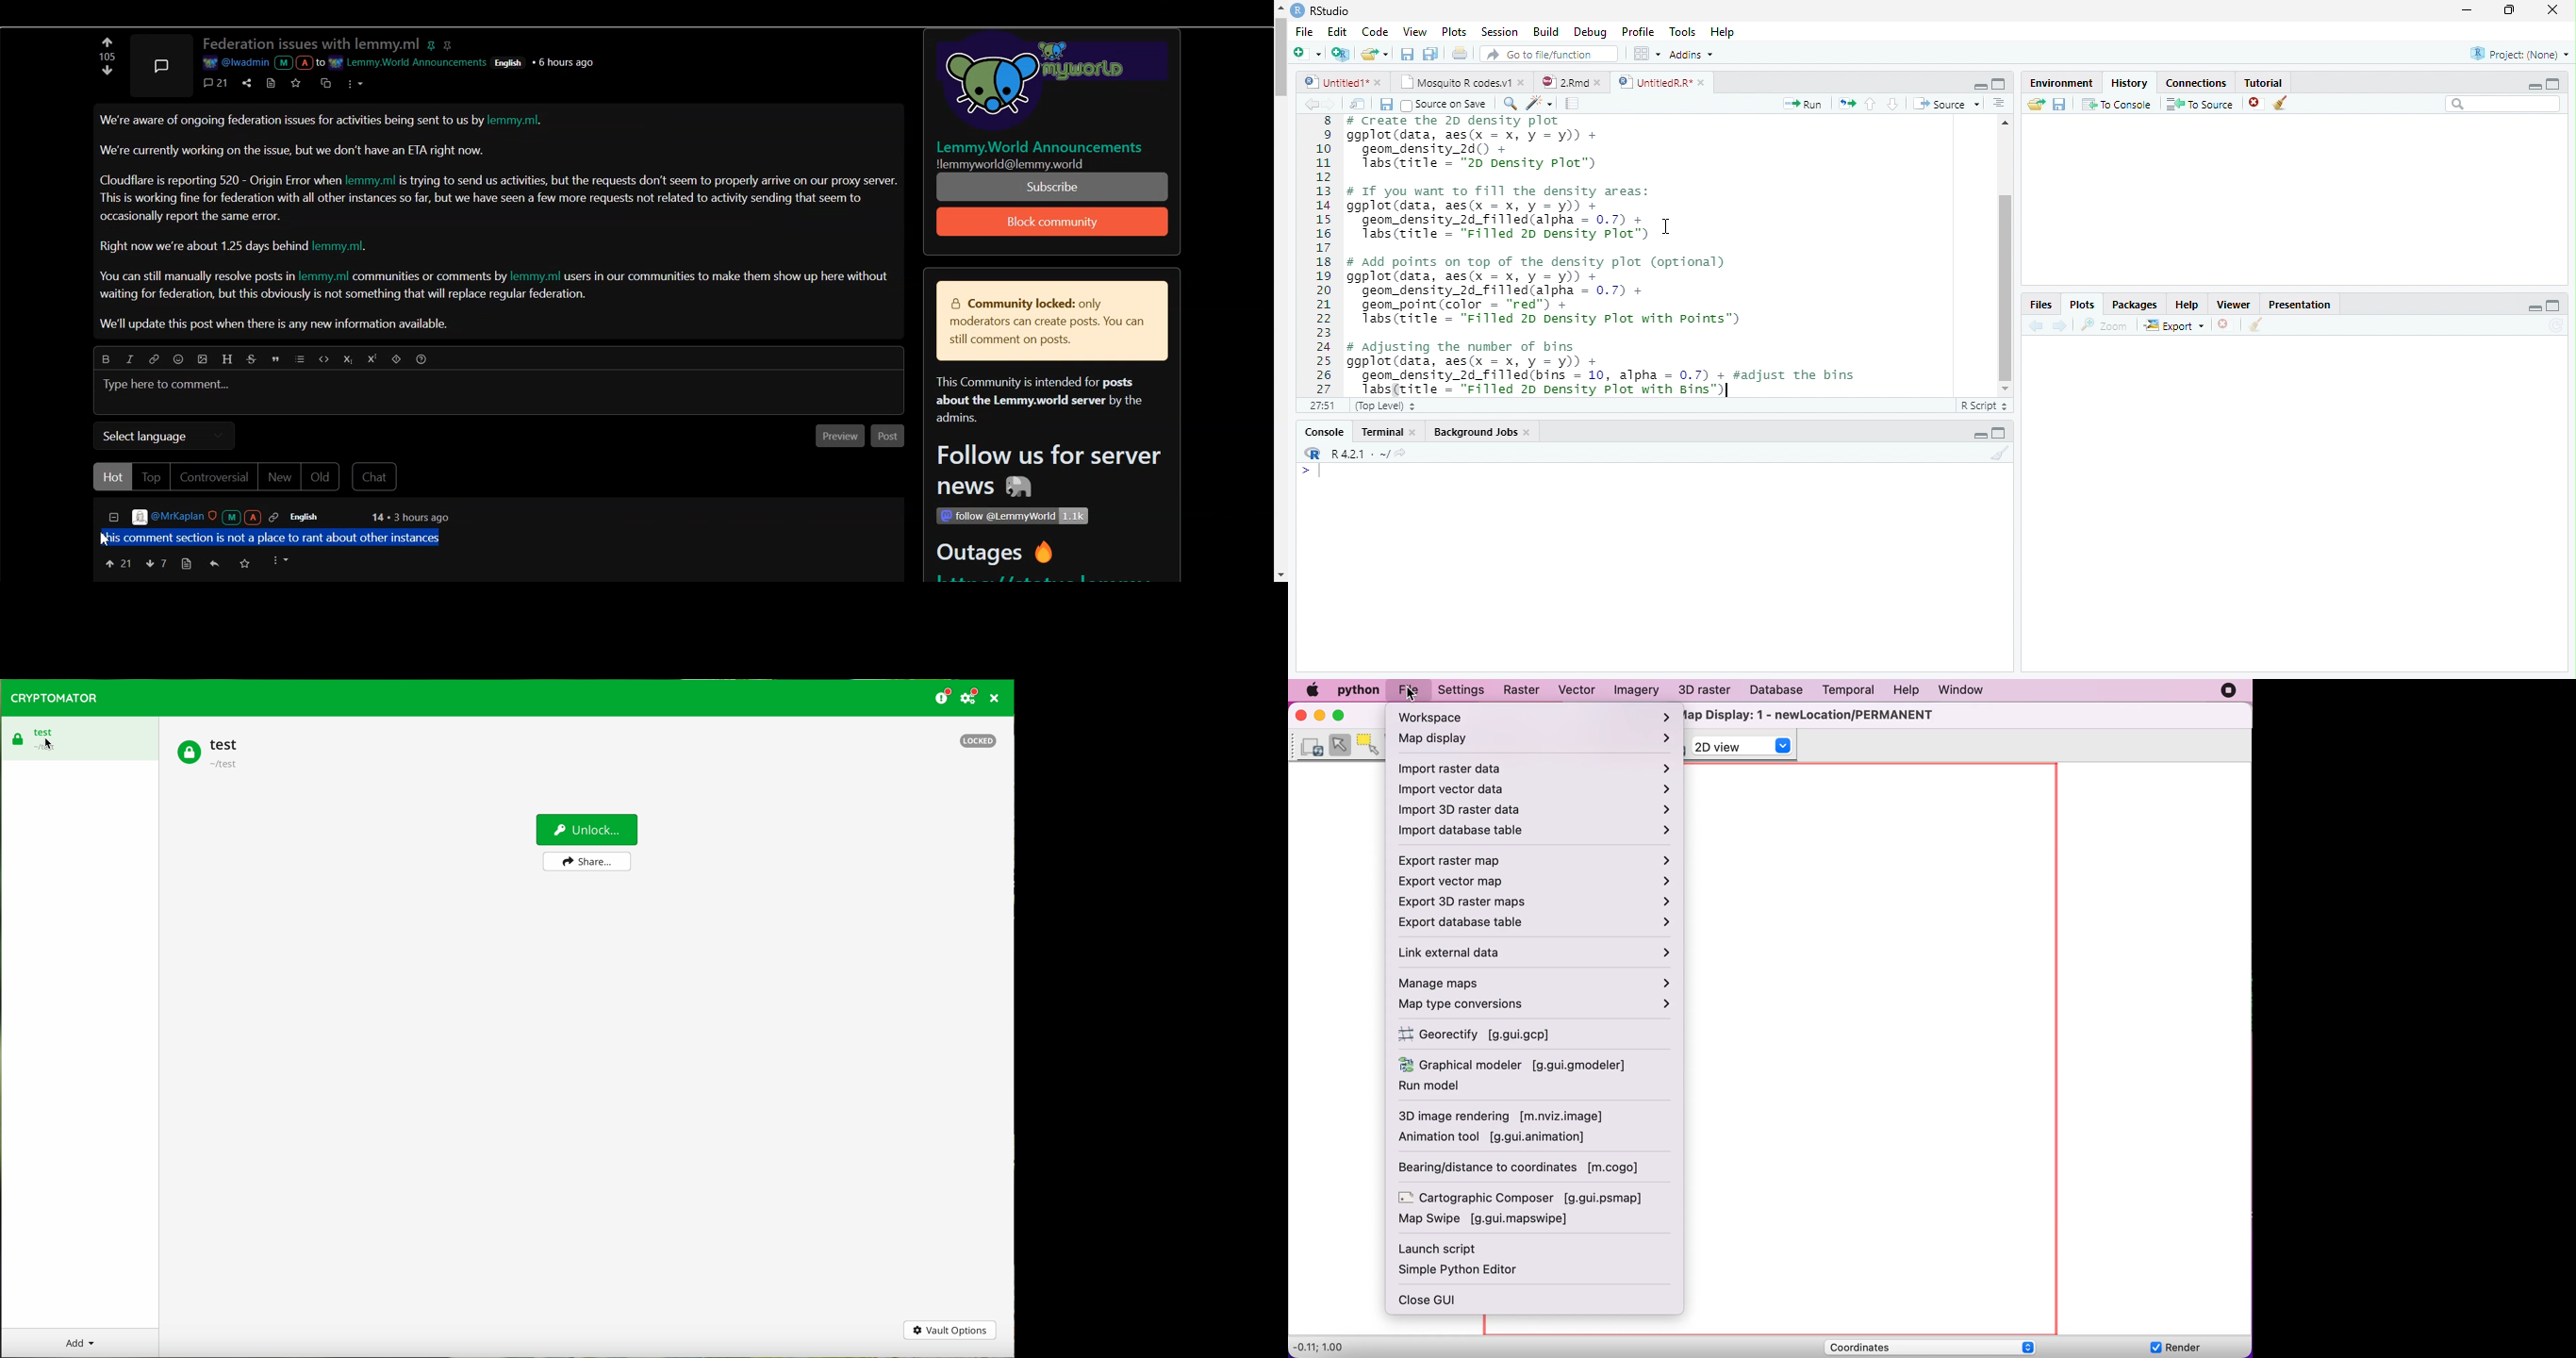 The height and width of the screenshot is (1372, 2576). What do you see at coordinates (1539, 104) in the screenshot?
I see `code tool` at bounding box center [1539, 104].